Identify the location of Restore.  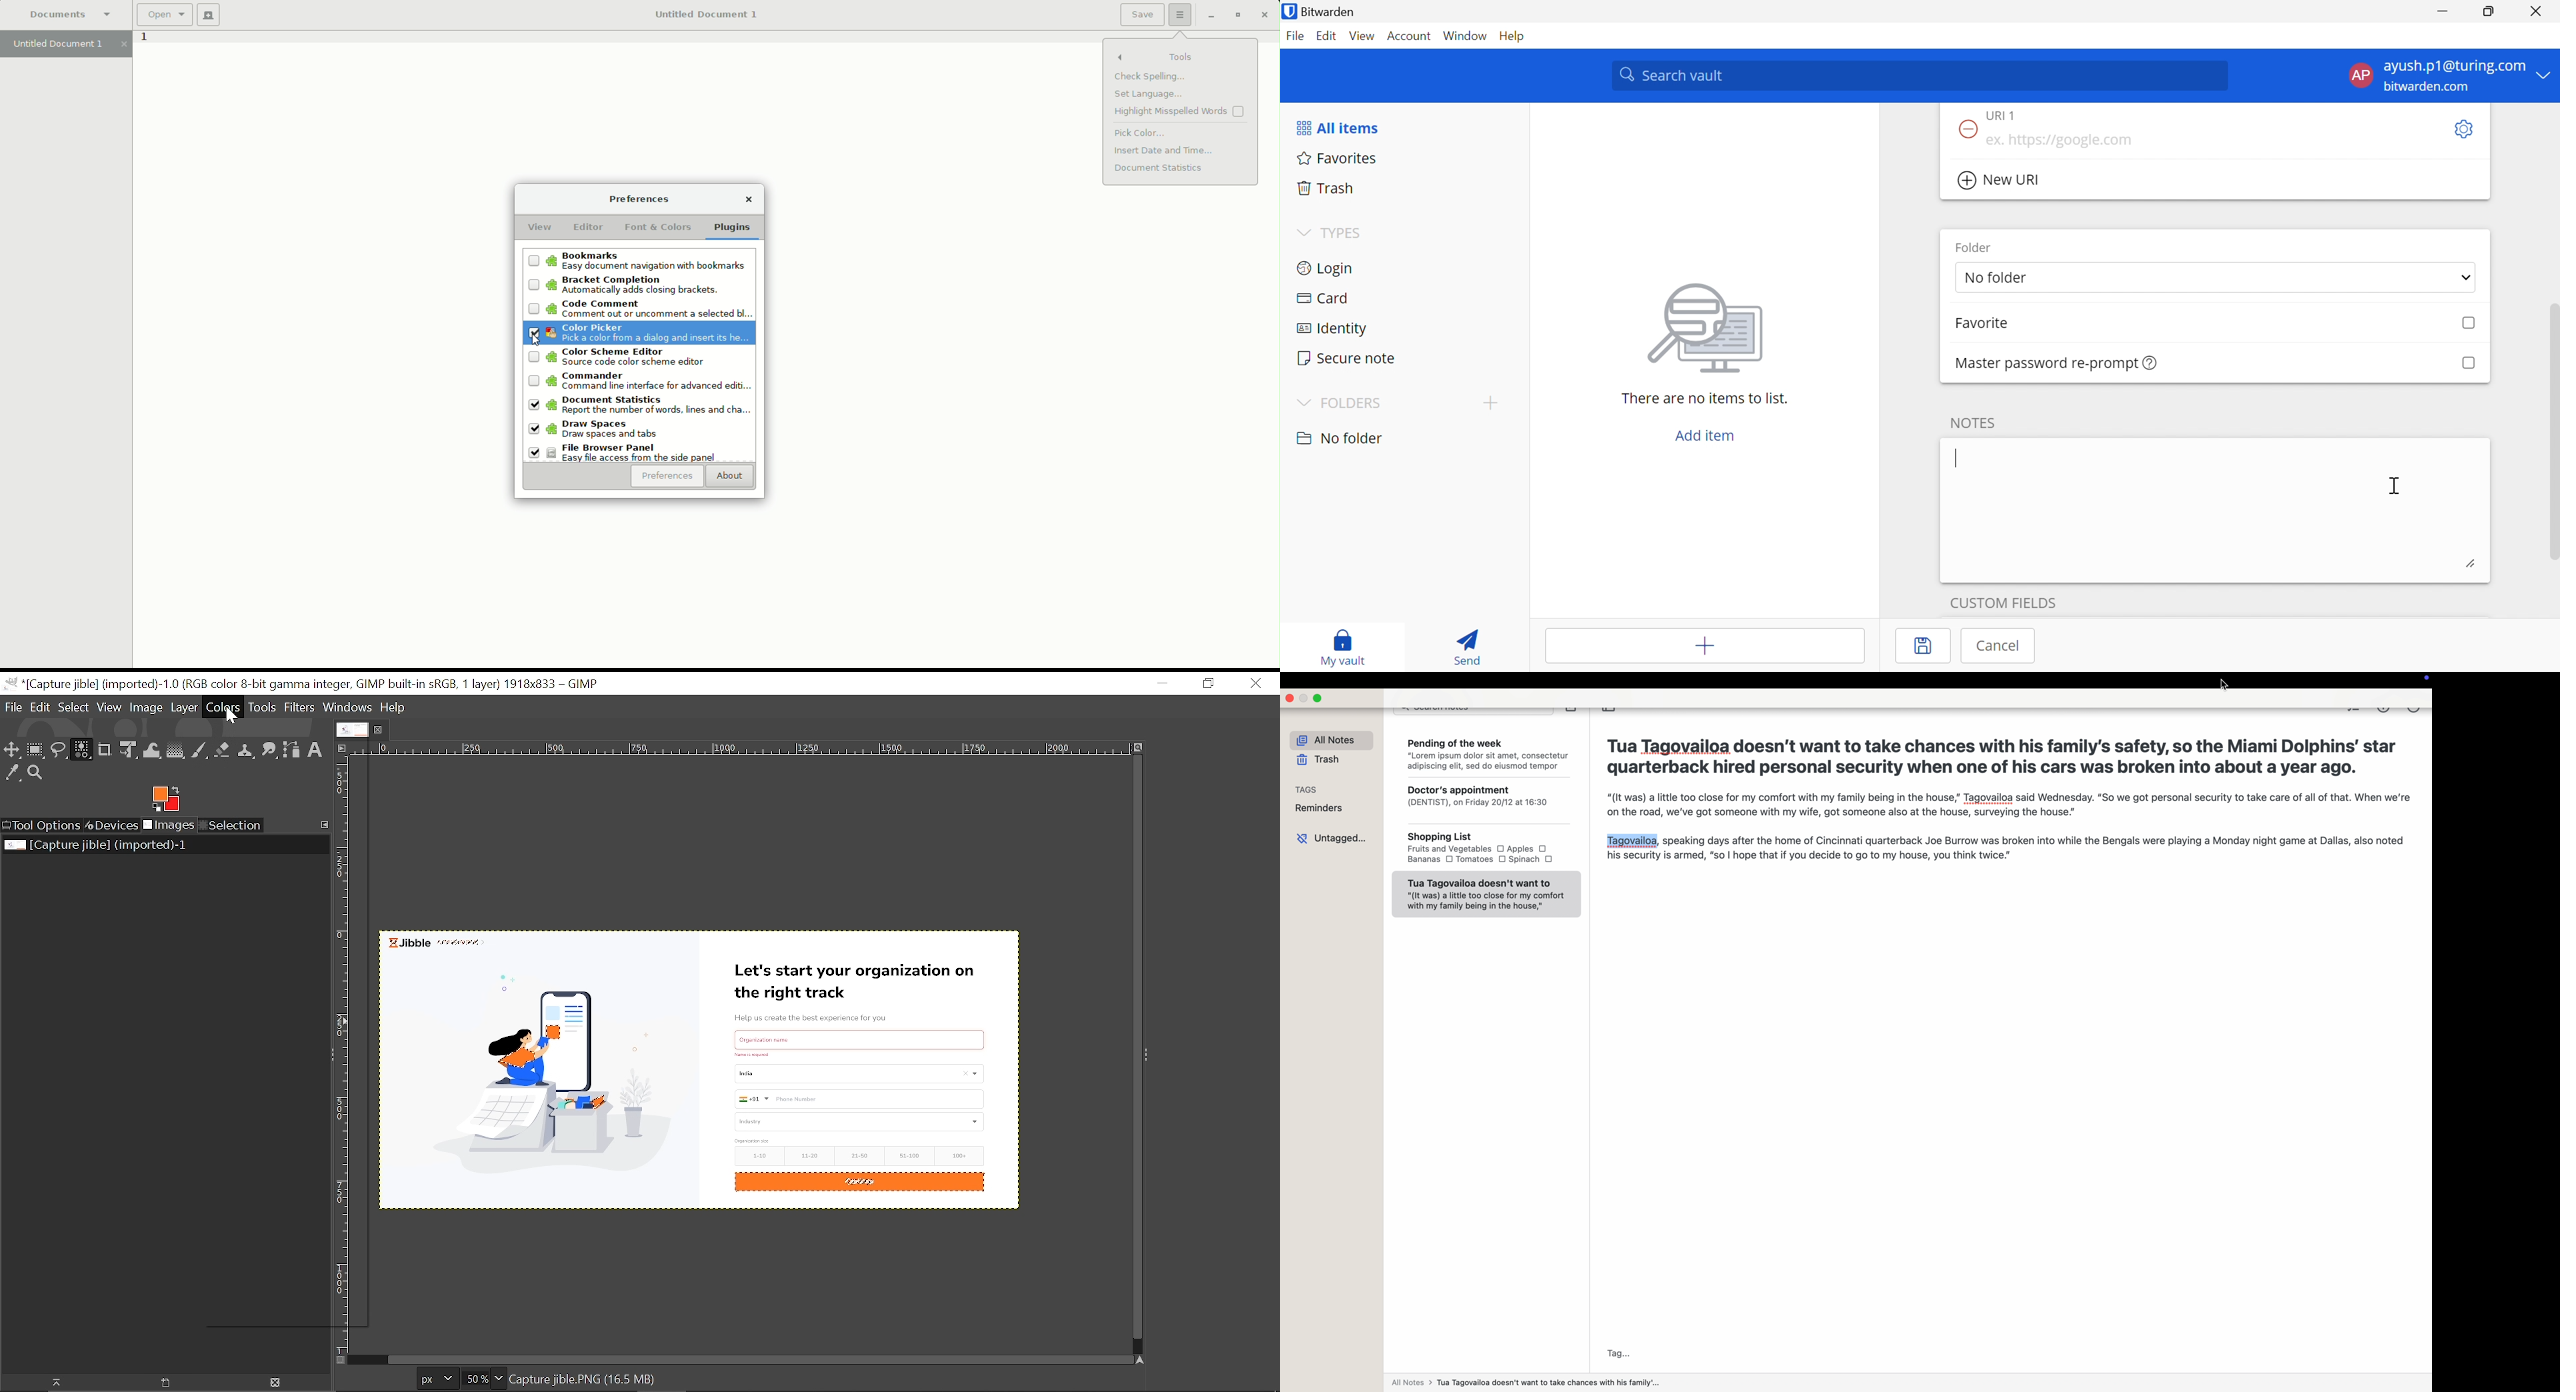
(1207, 17).